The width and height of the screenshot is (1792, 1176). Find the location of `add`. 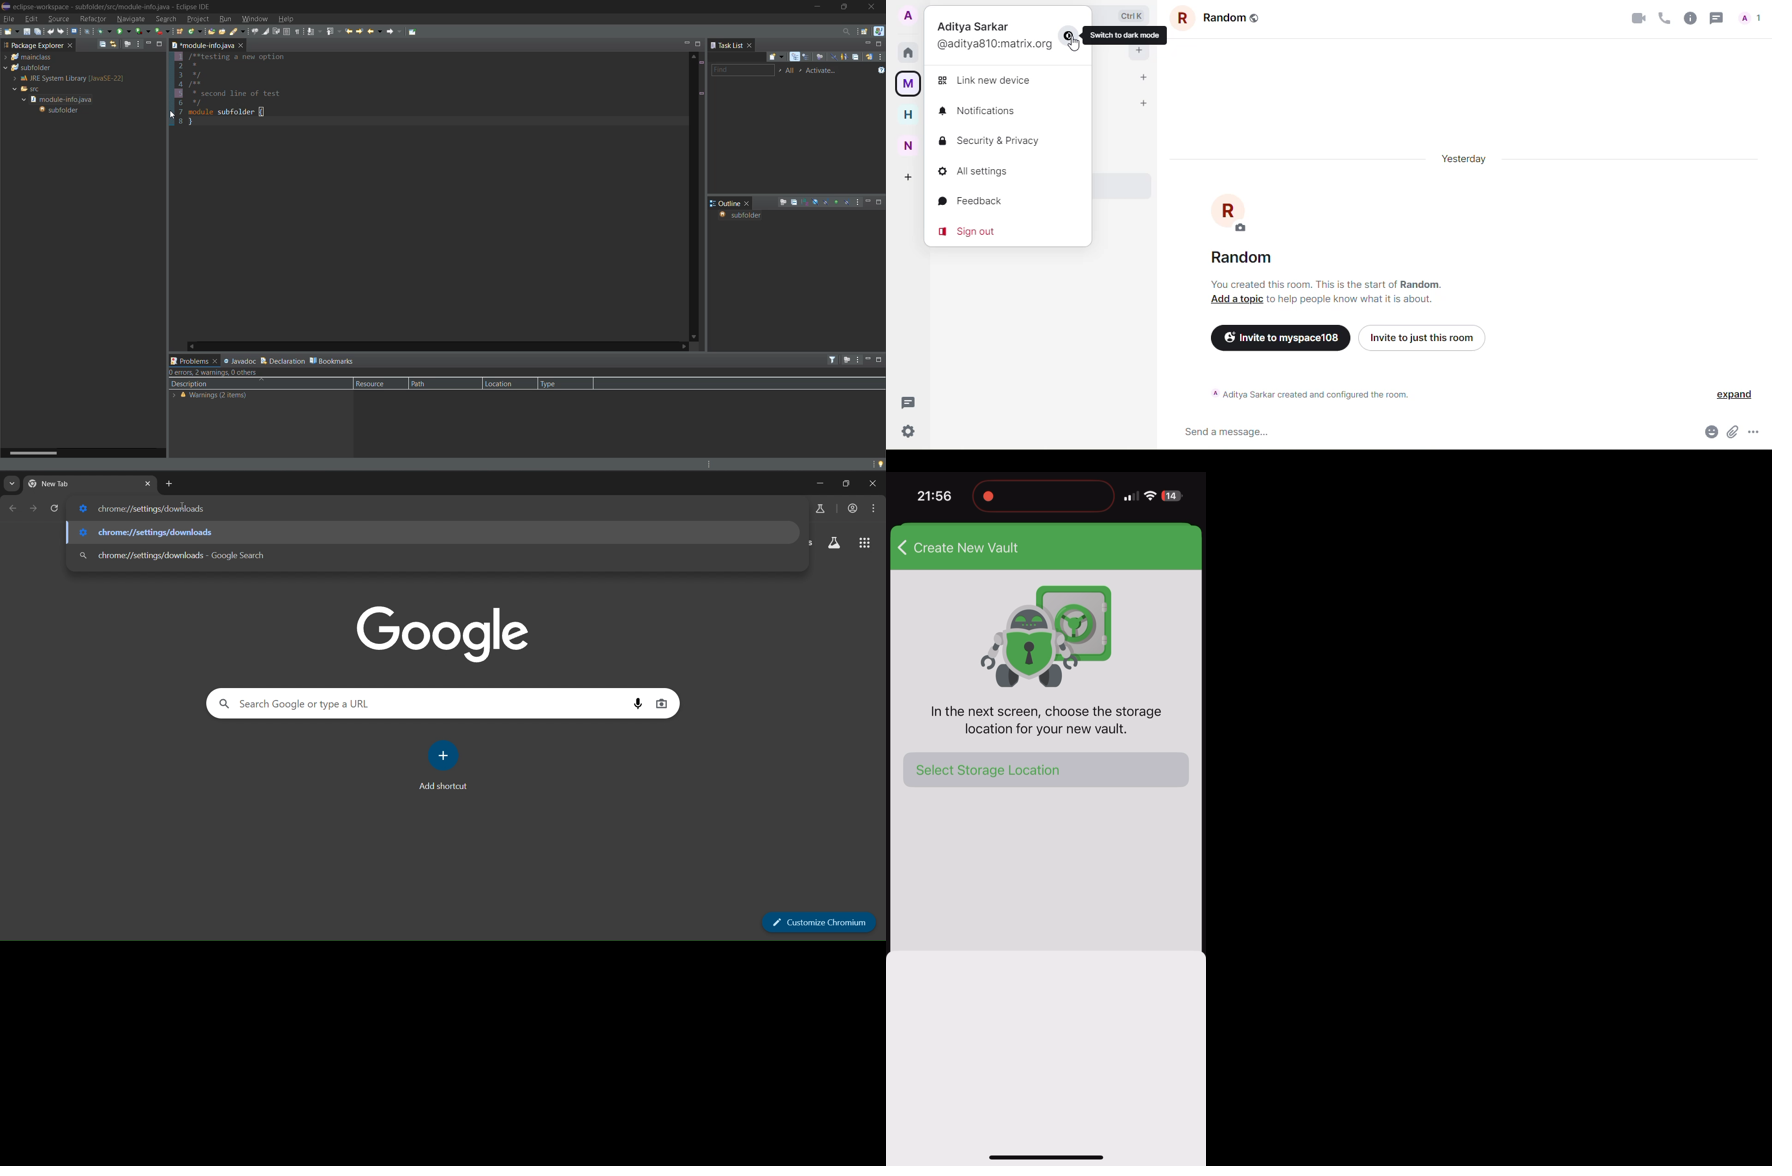

add is located at coordinates (1144, 102).